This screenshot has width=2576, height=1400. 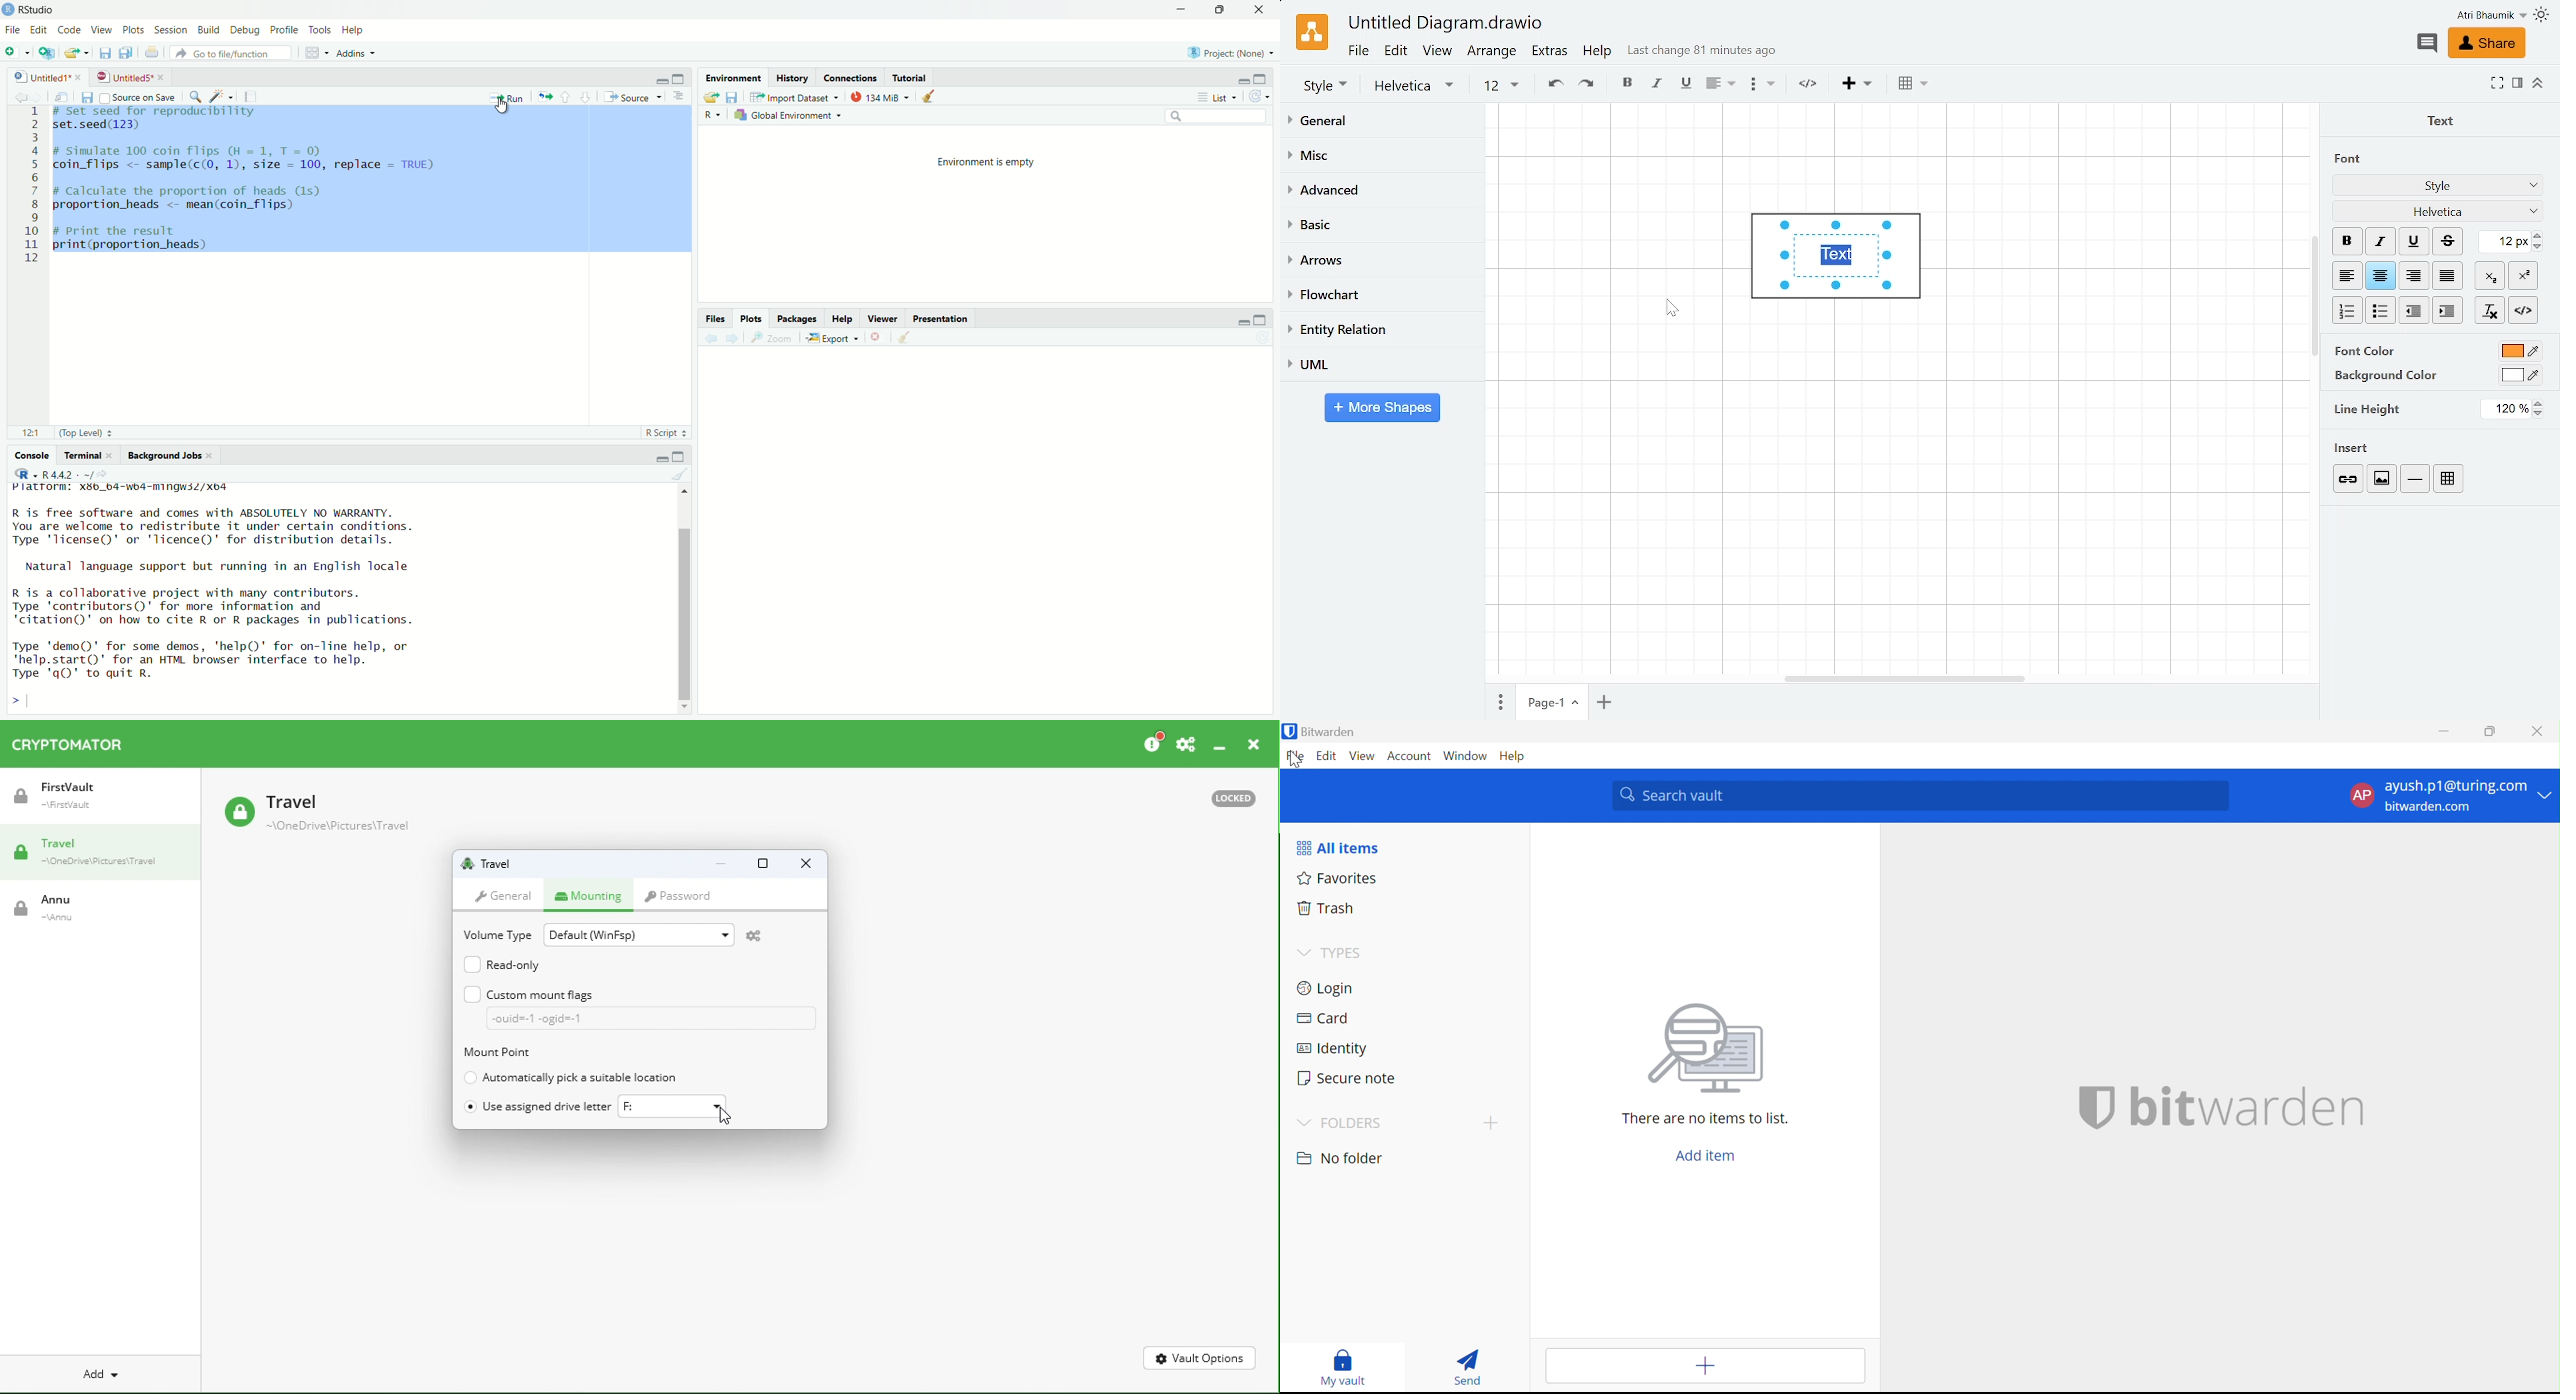 What do you see at coordinates (251, 165) in the screenshot?
I see `coin_tiips <- sample(c(O, 1), size = 100, replace = TRUE)` at bounding box center [251, 165].